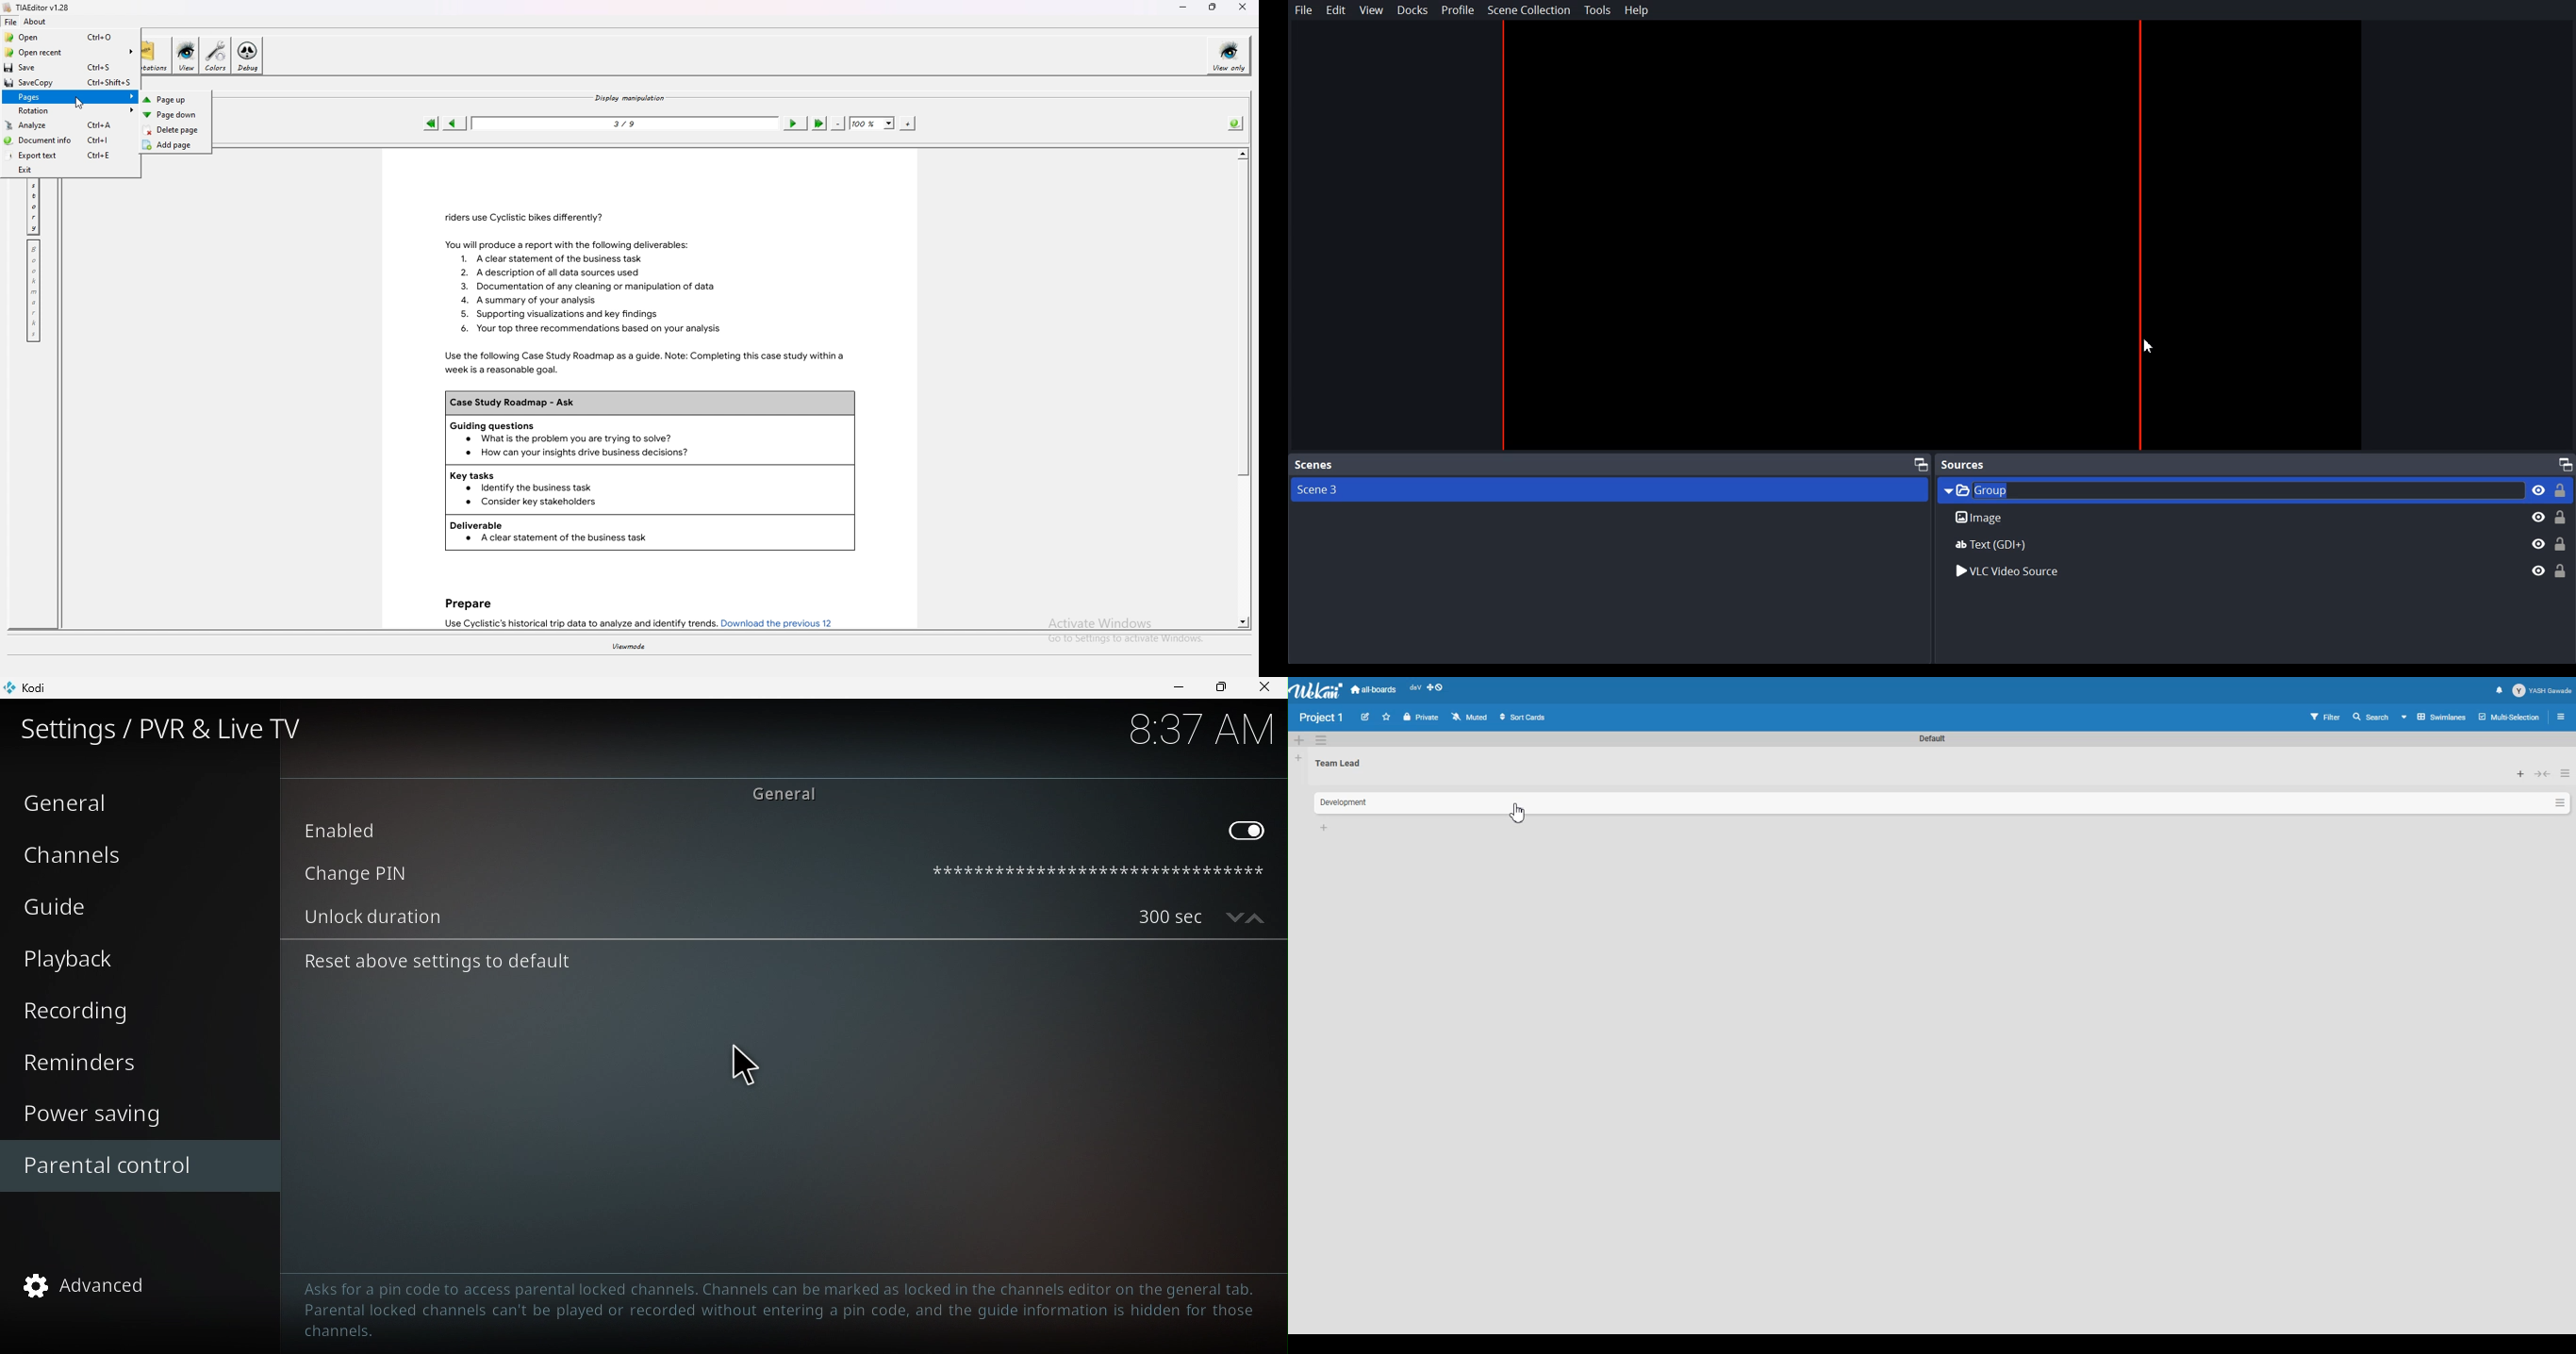  Describe the element at coordinates (136, 905) in the screenshot. I see `Guide` at that location.